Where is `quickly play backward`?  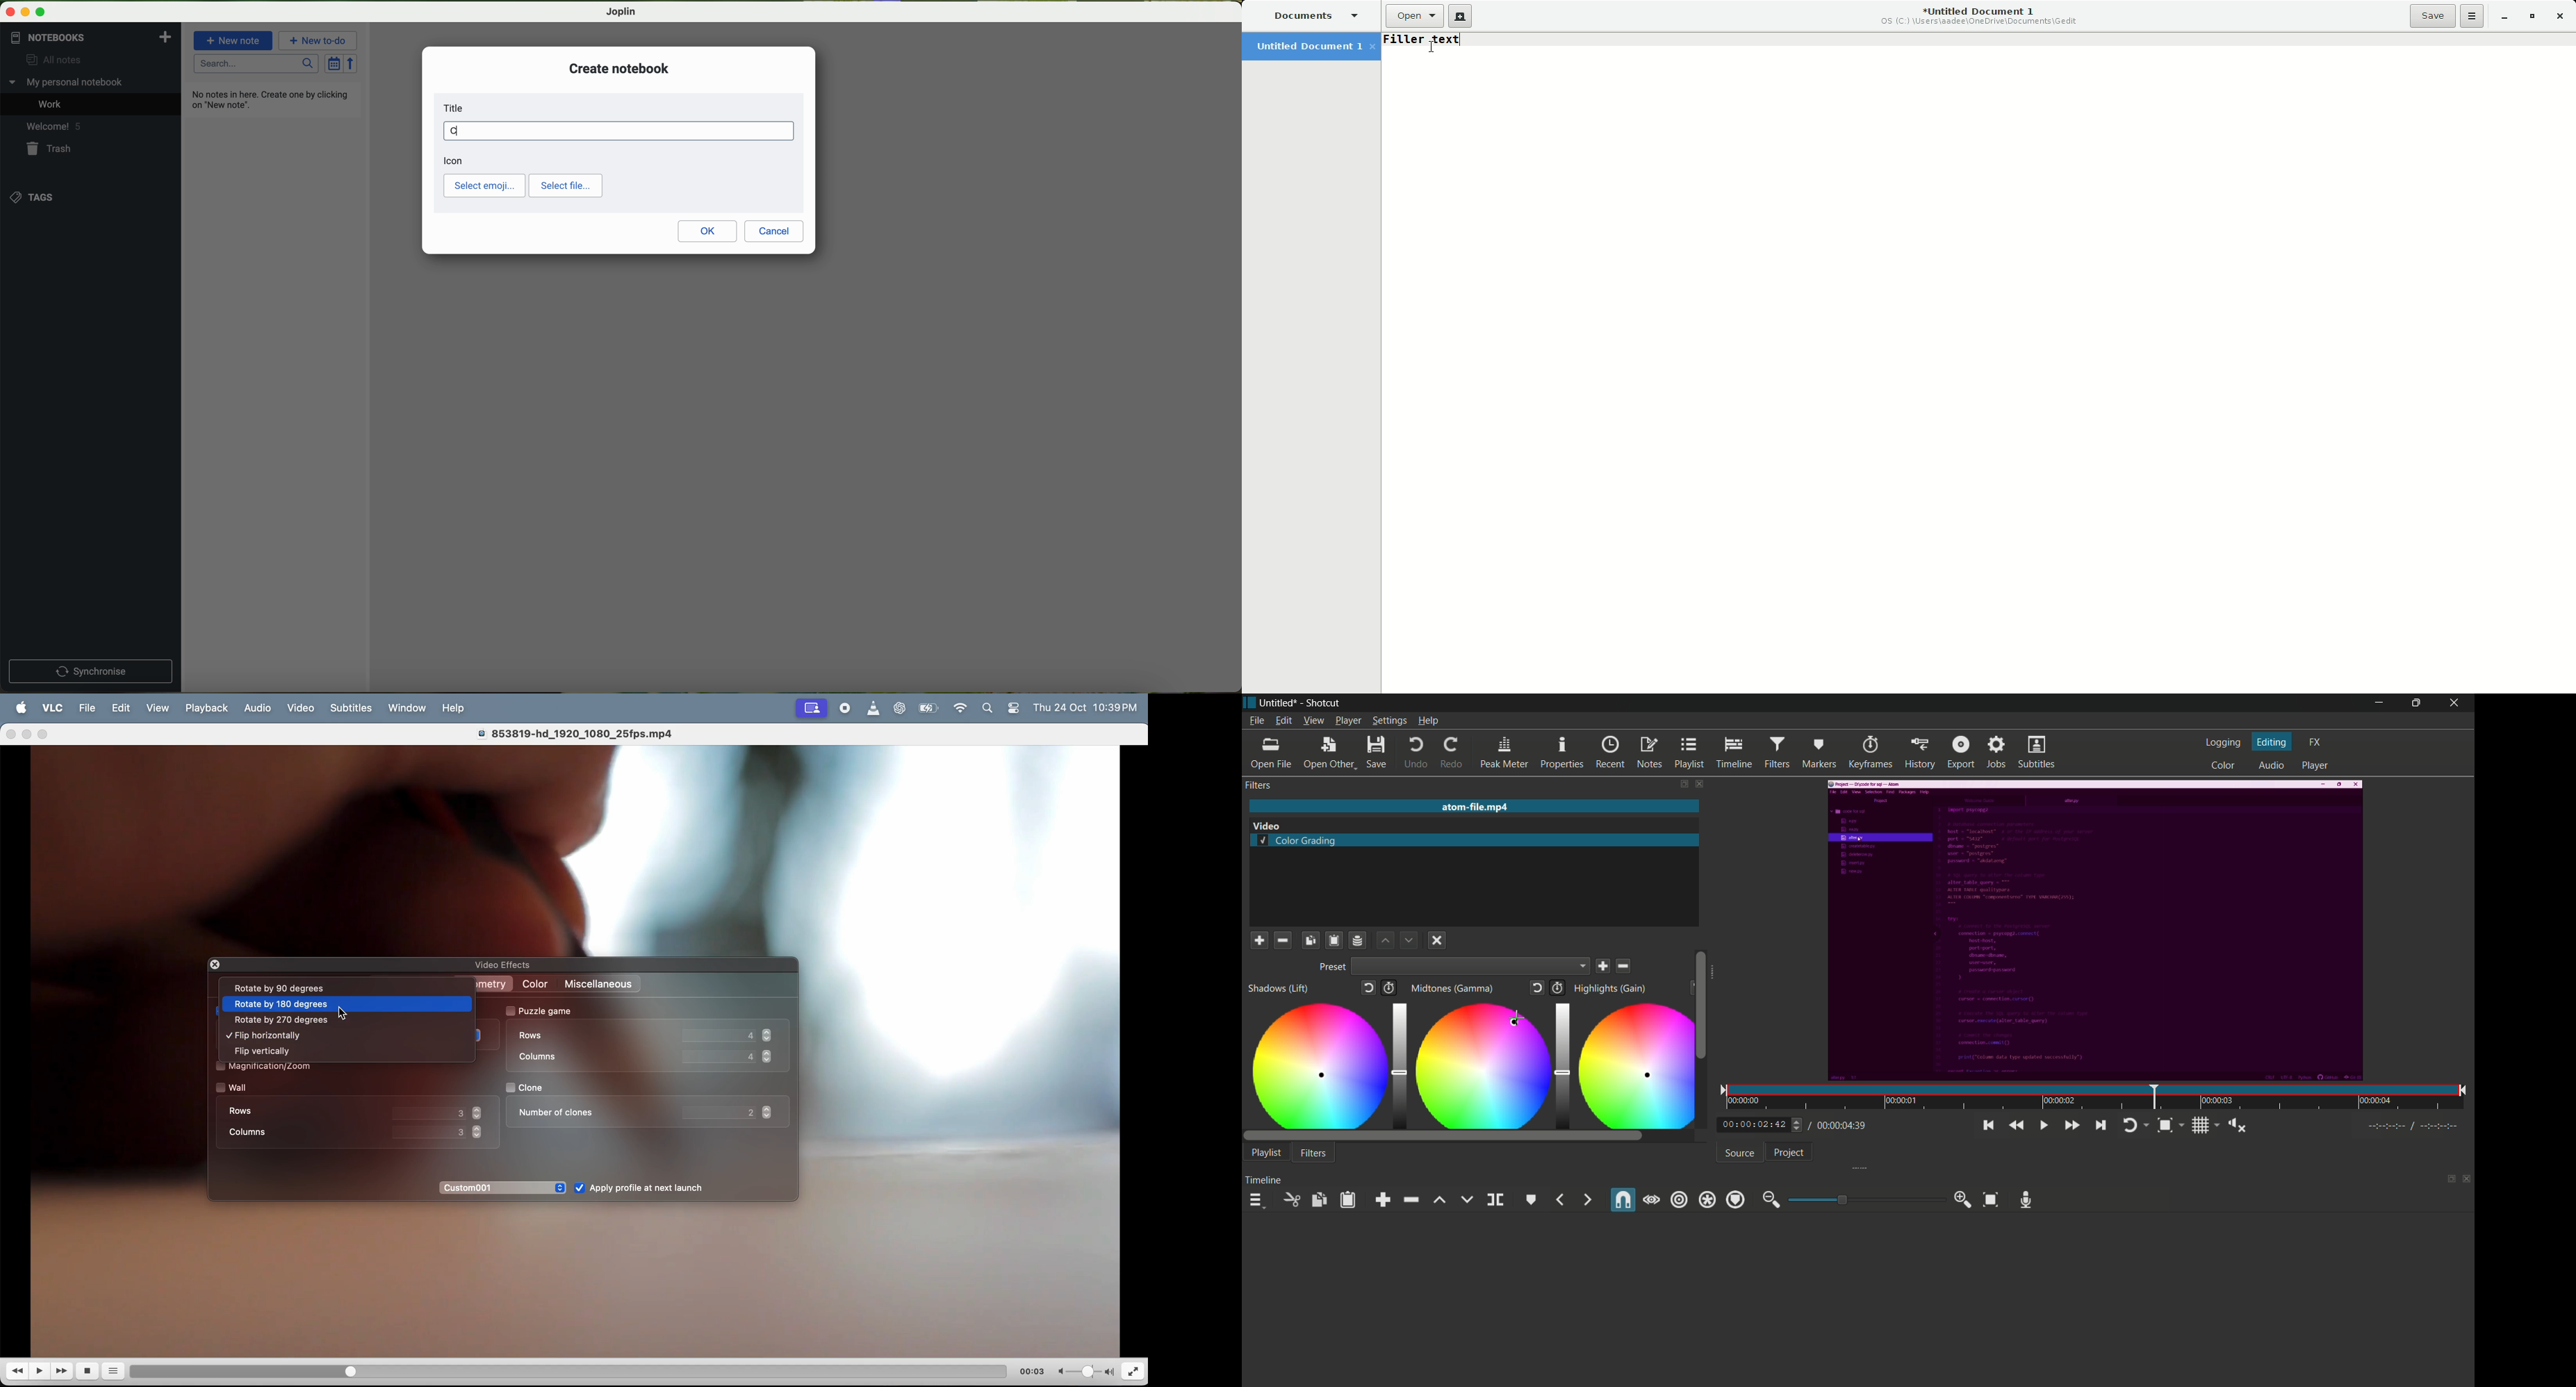
quickly play backward is located at coordinates (2014, 1125).